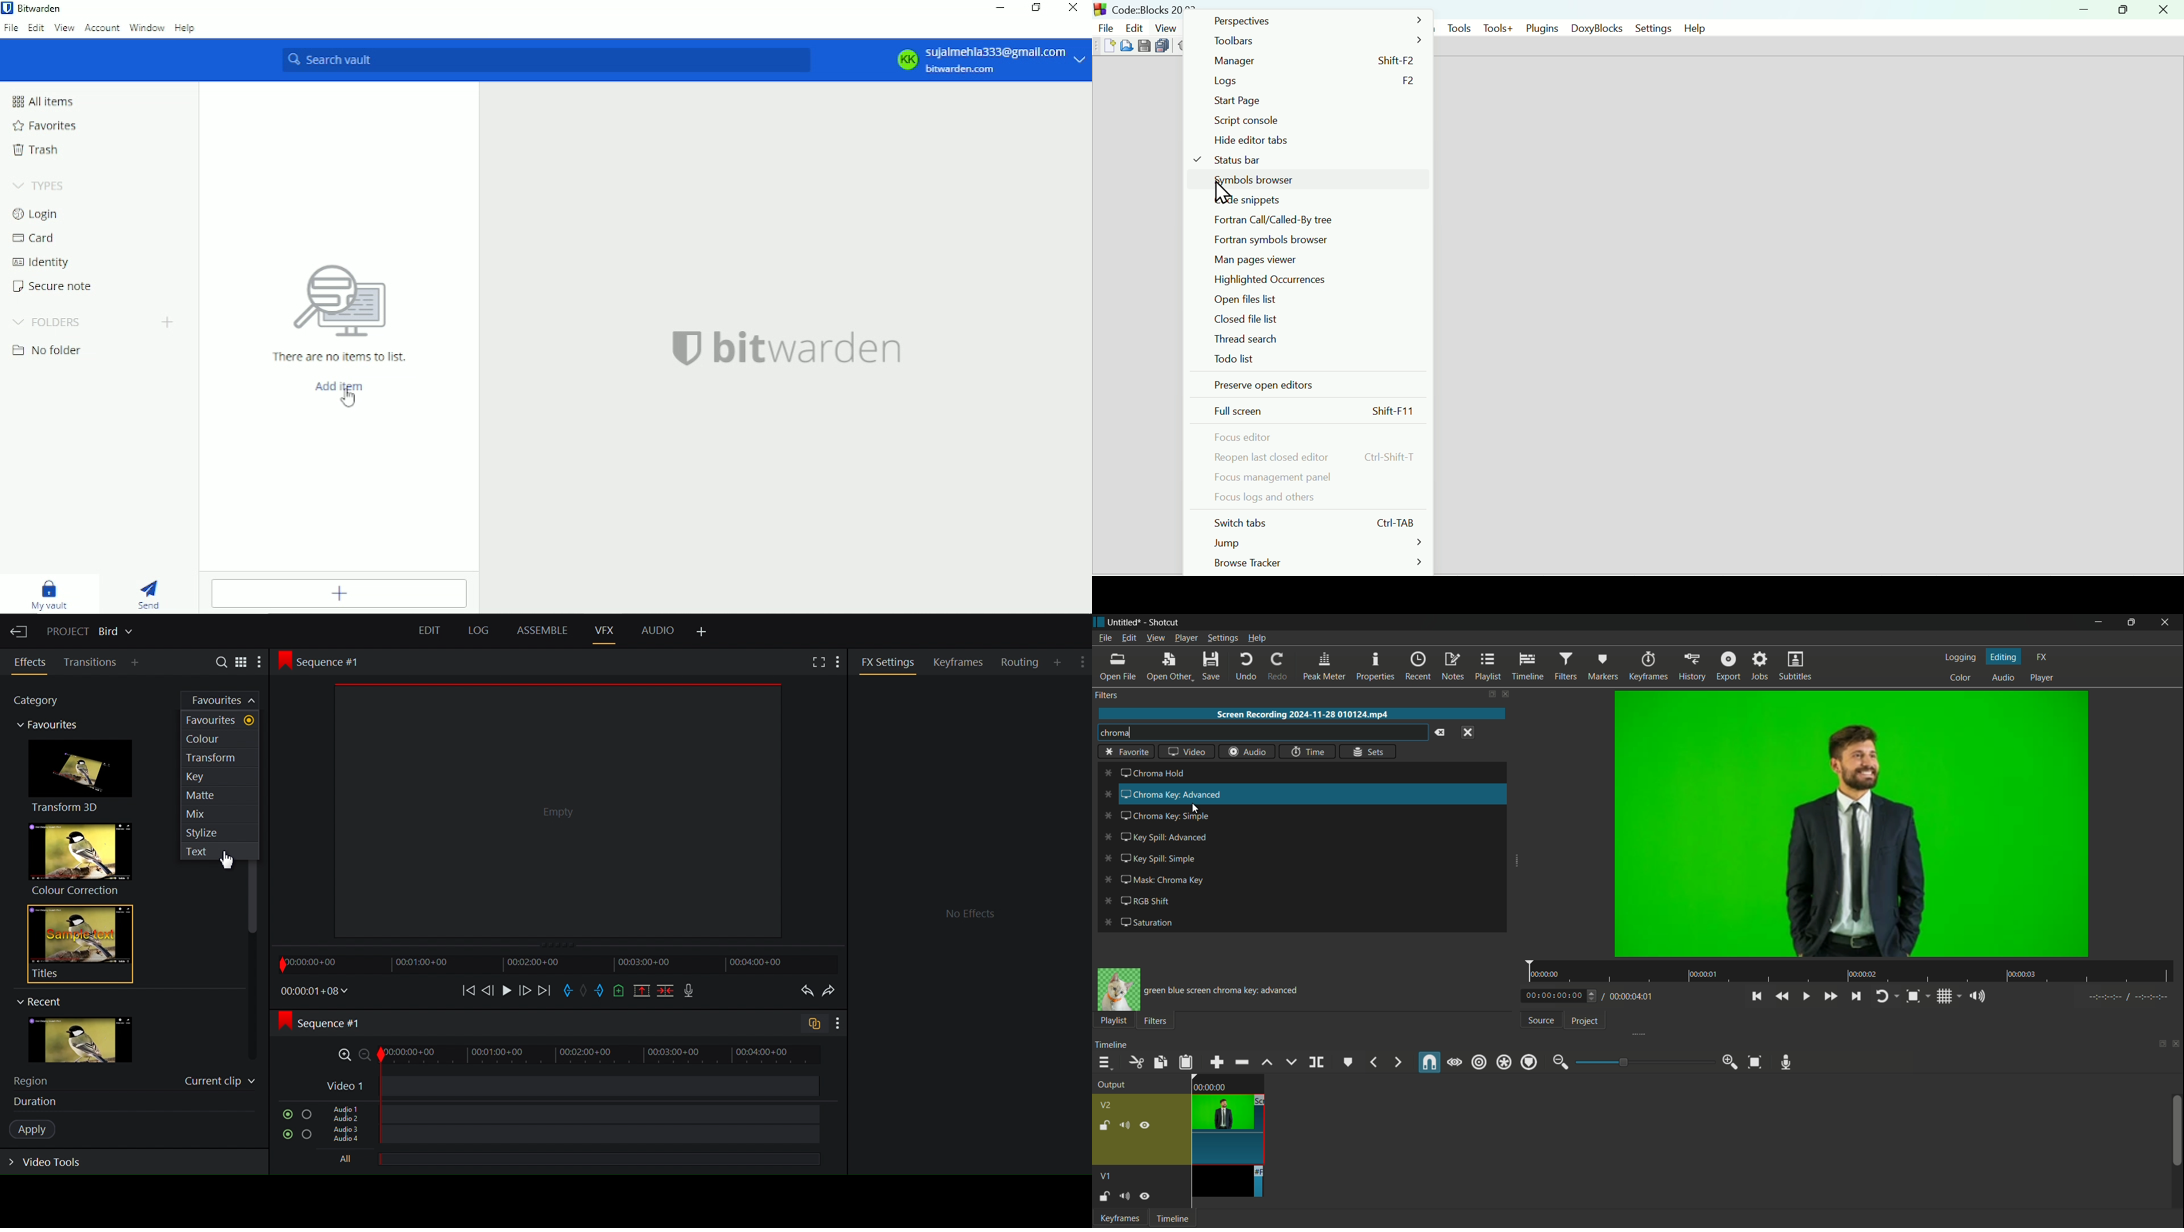  What do you see at coordinates (1852, 824) in the screenshot?
I see `imported video` at bounding box center [1852, 824].